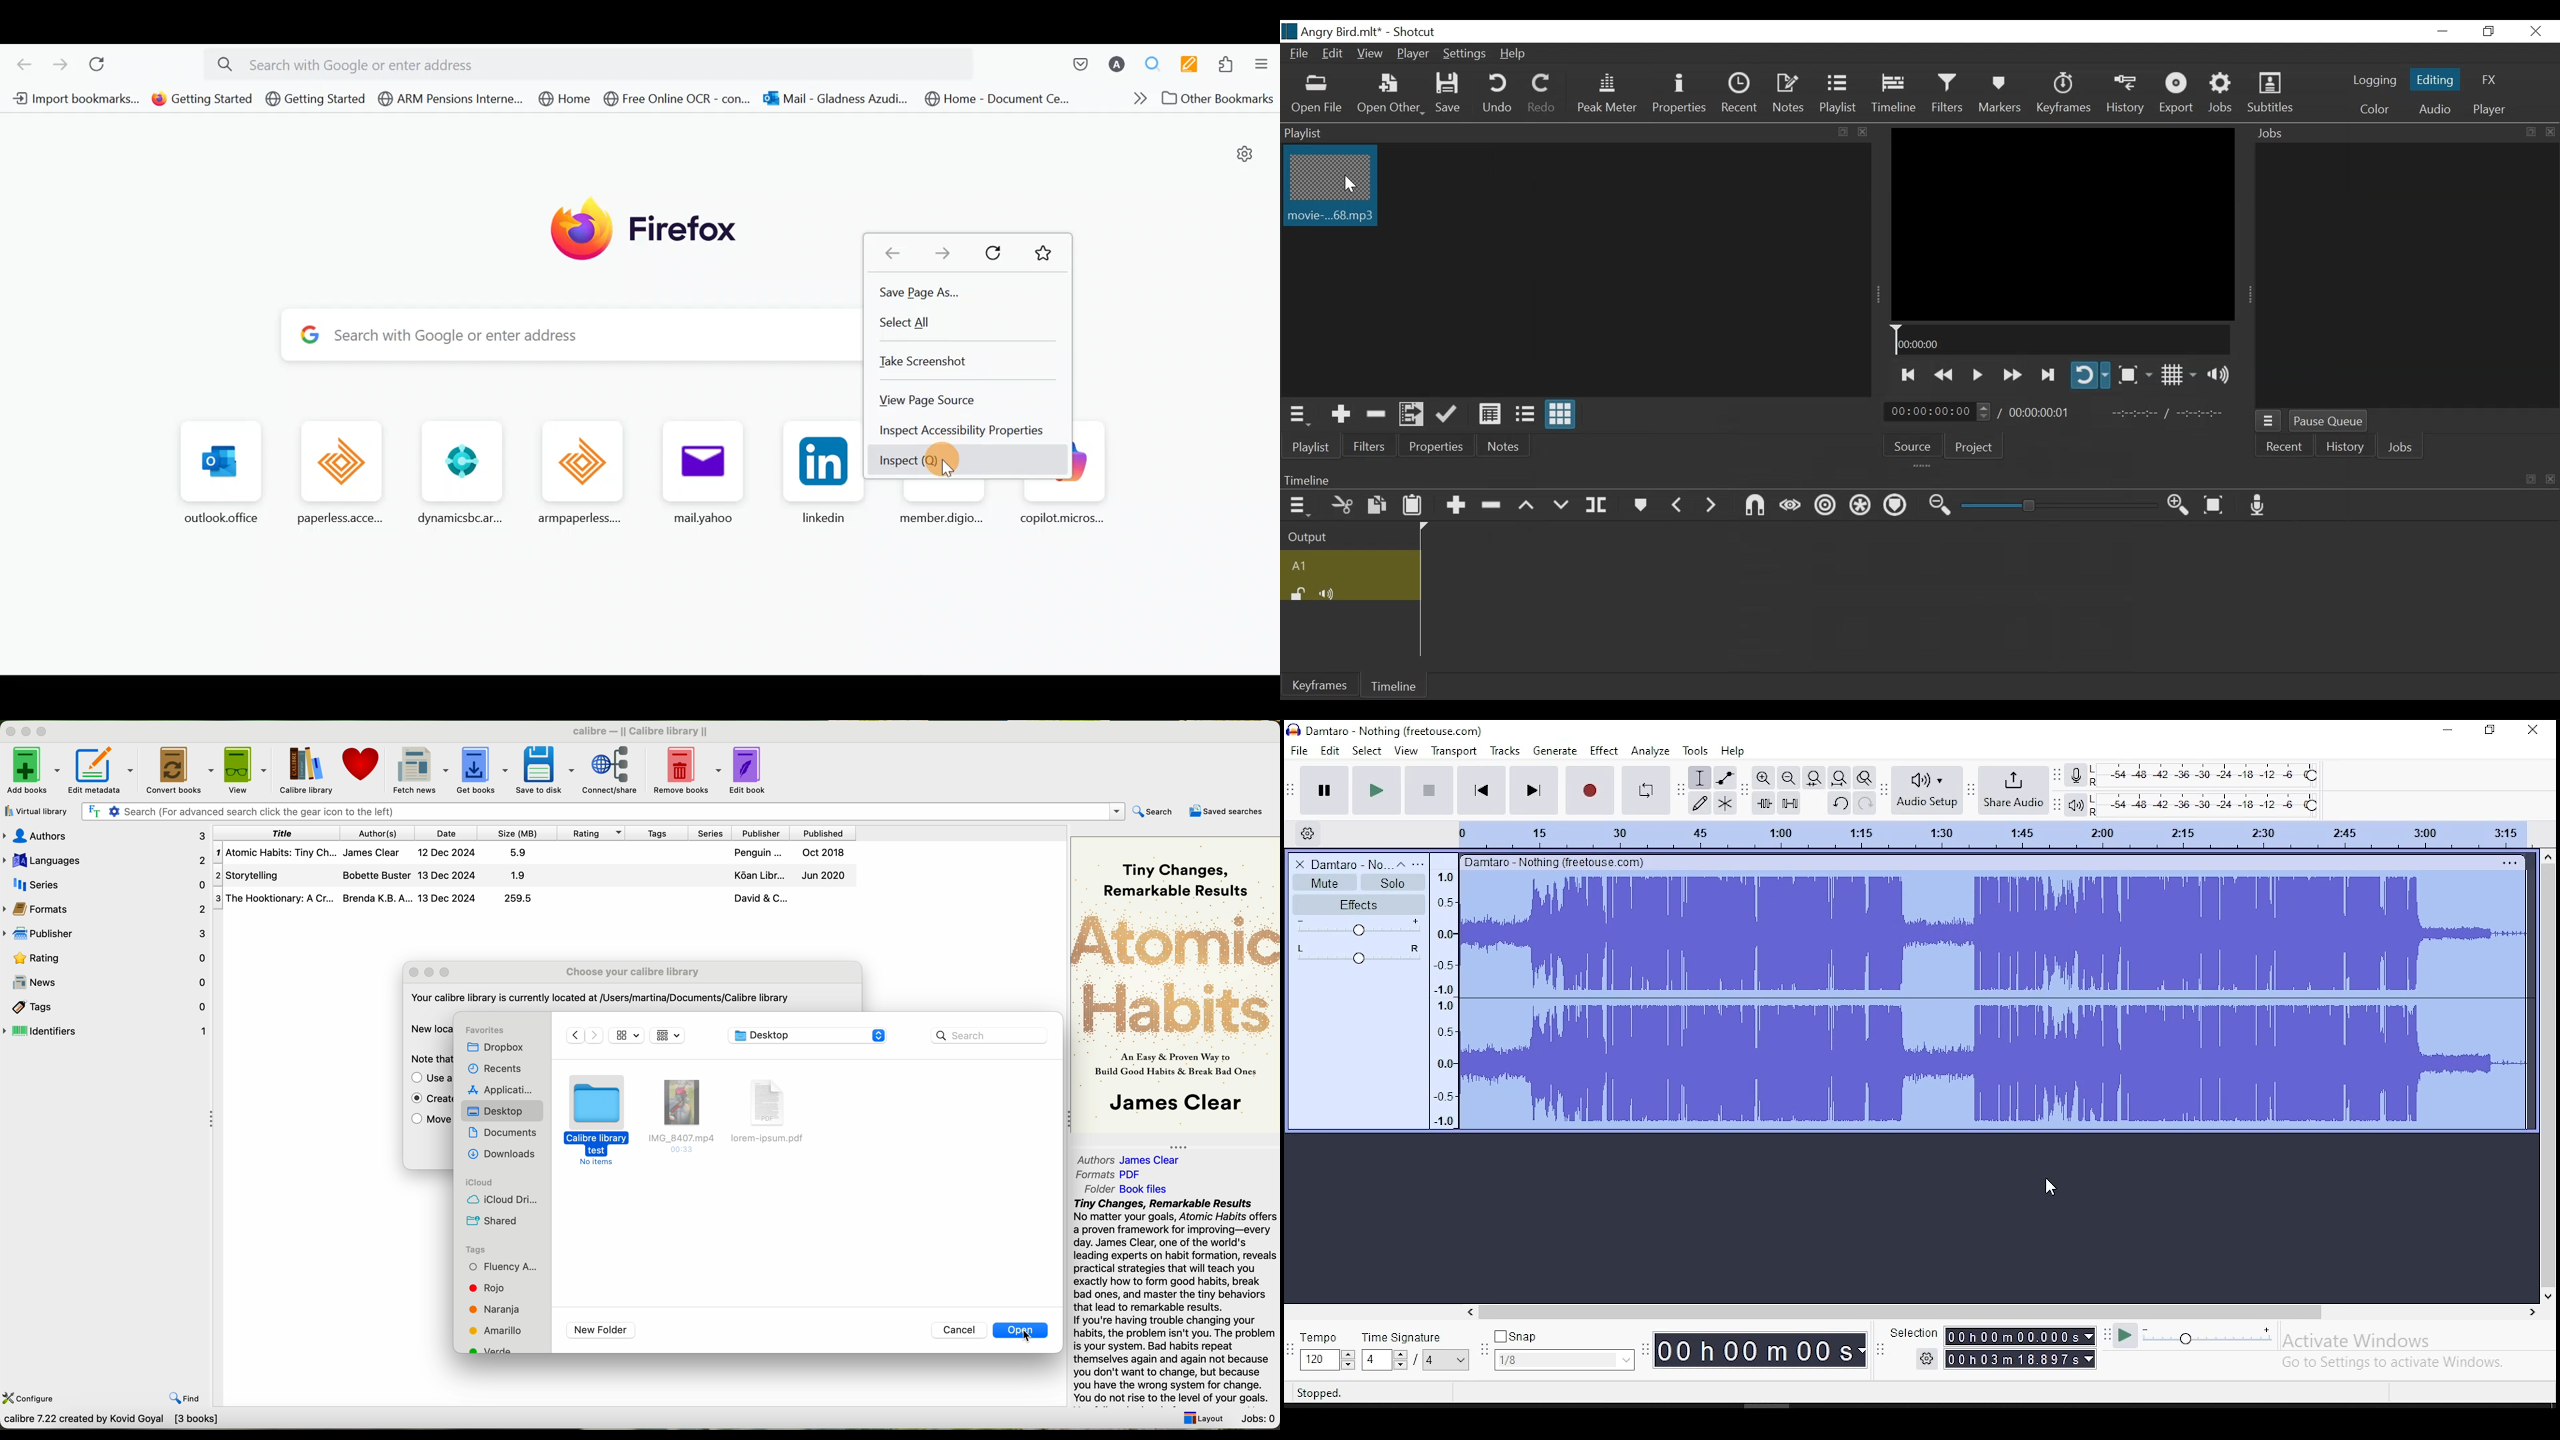 Image resolution: width=2576 pixels, height=1456 pixels. I want to click on View as Details, so click(1487, 415).